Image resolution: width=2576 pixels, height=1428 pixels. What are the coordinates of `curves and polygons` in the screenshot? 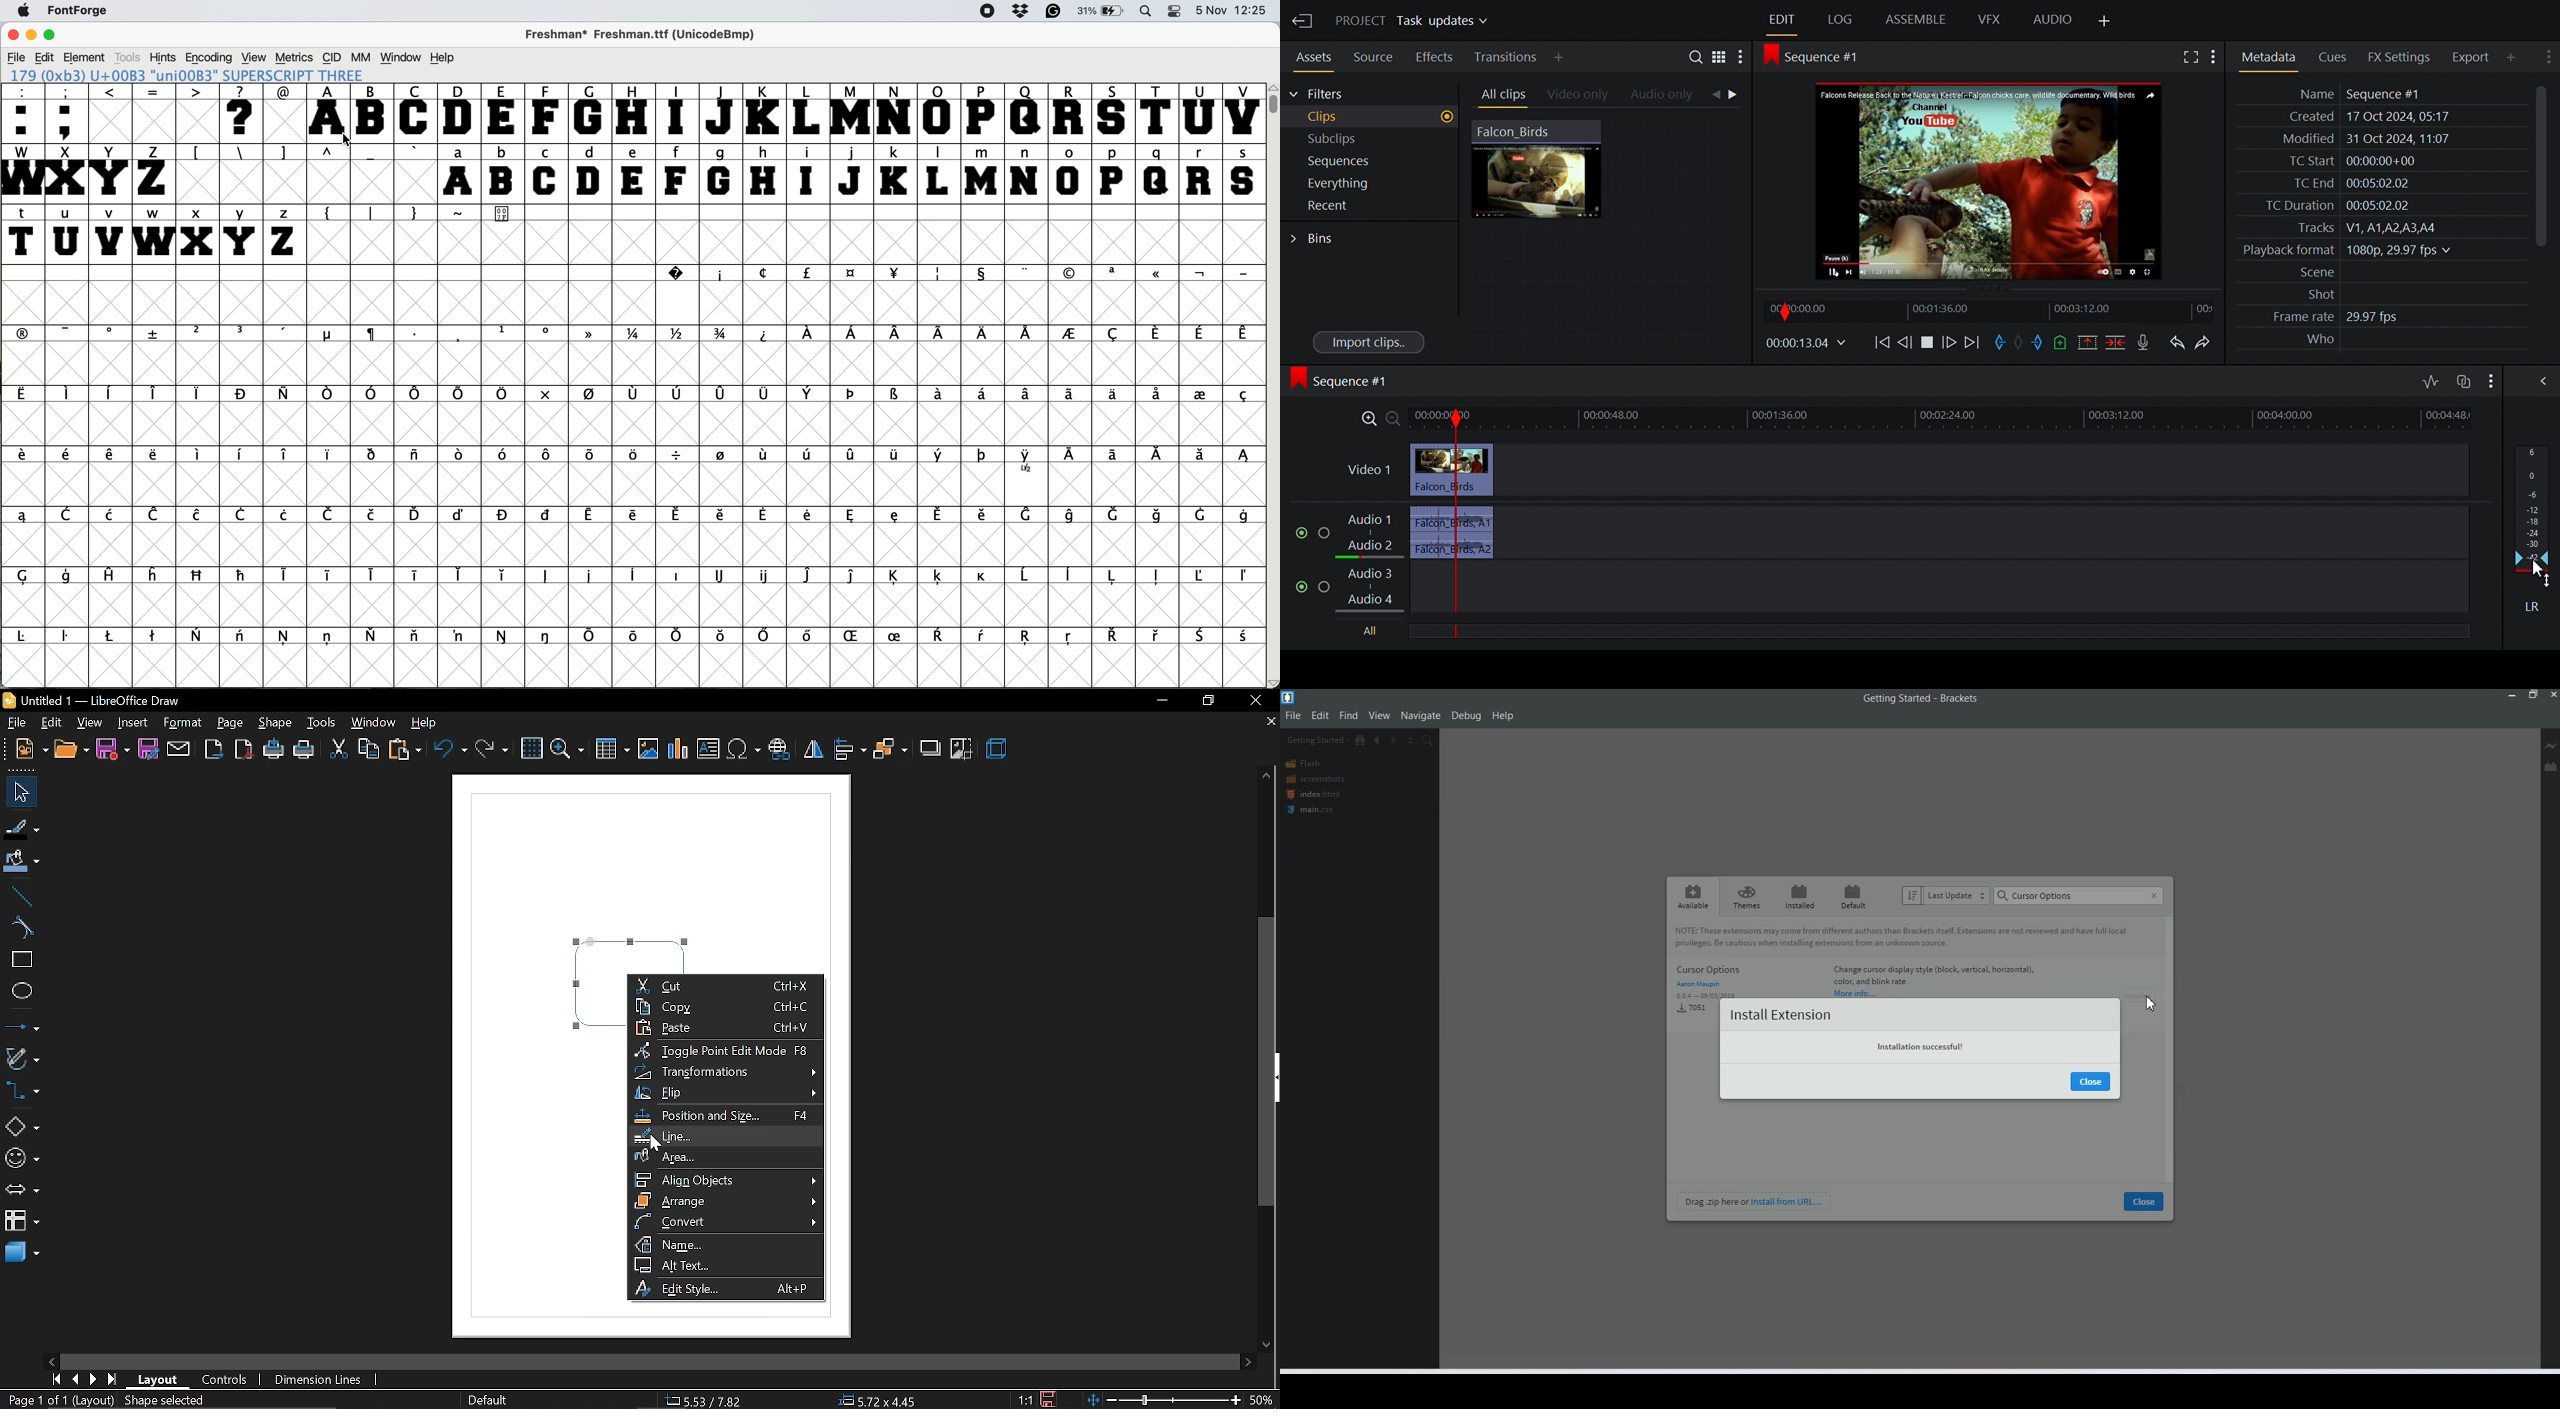 It's located at (22, 1059).